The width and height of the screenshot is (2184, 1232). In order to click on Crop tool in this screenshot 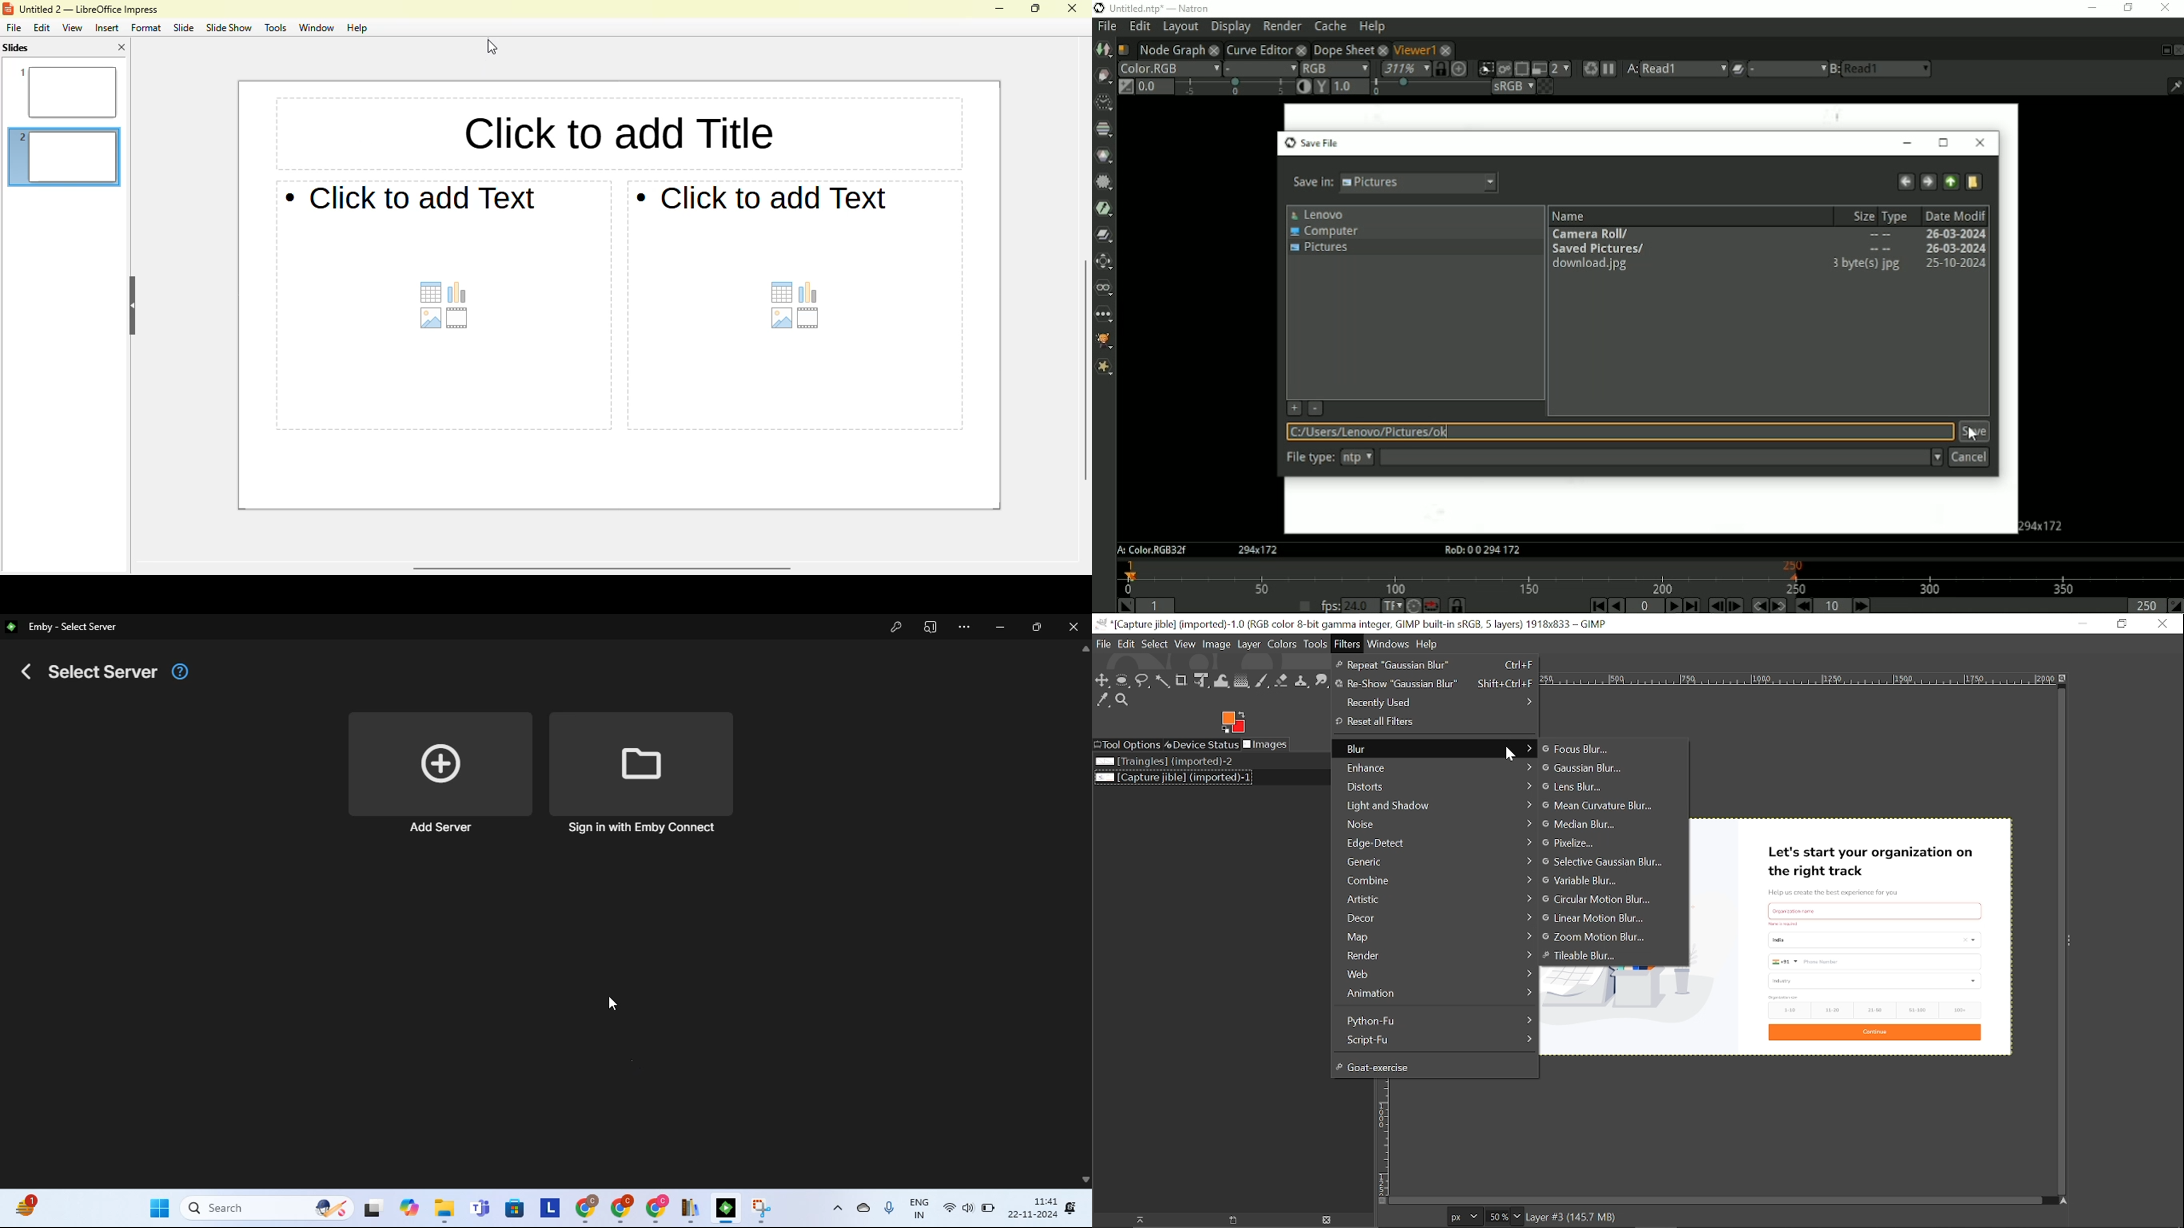, I will do `click(1182, 681)`.